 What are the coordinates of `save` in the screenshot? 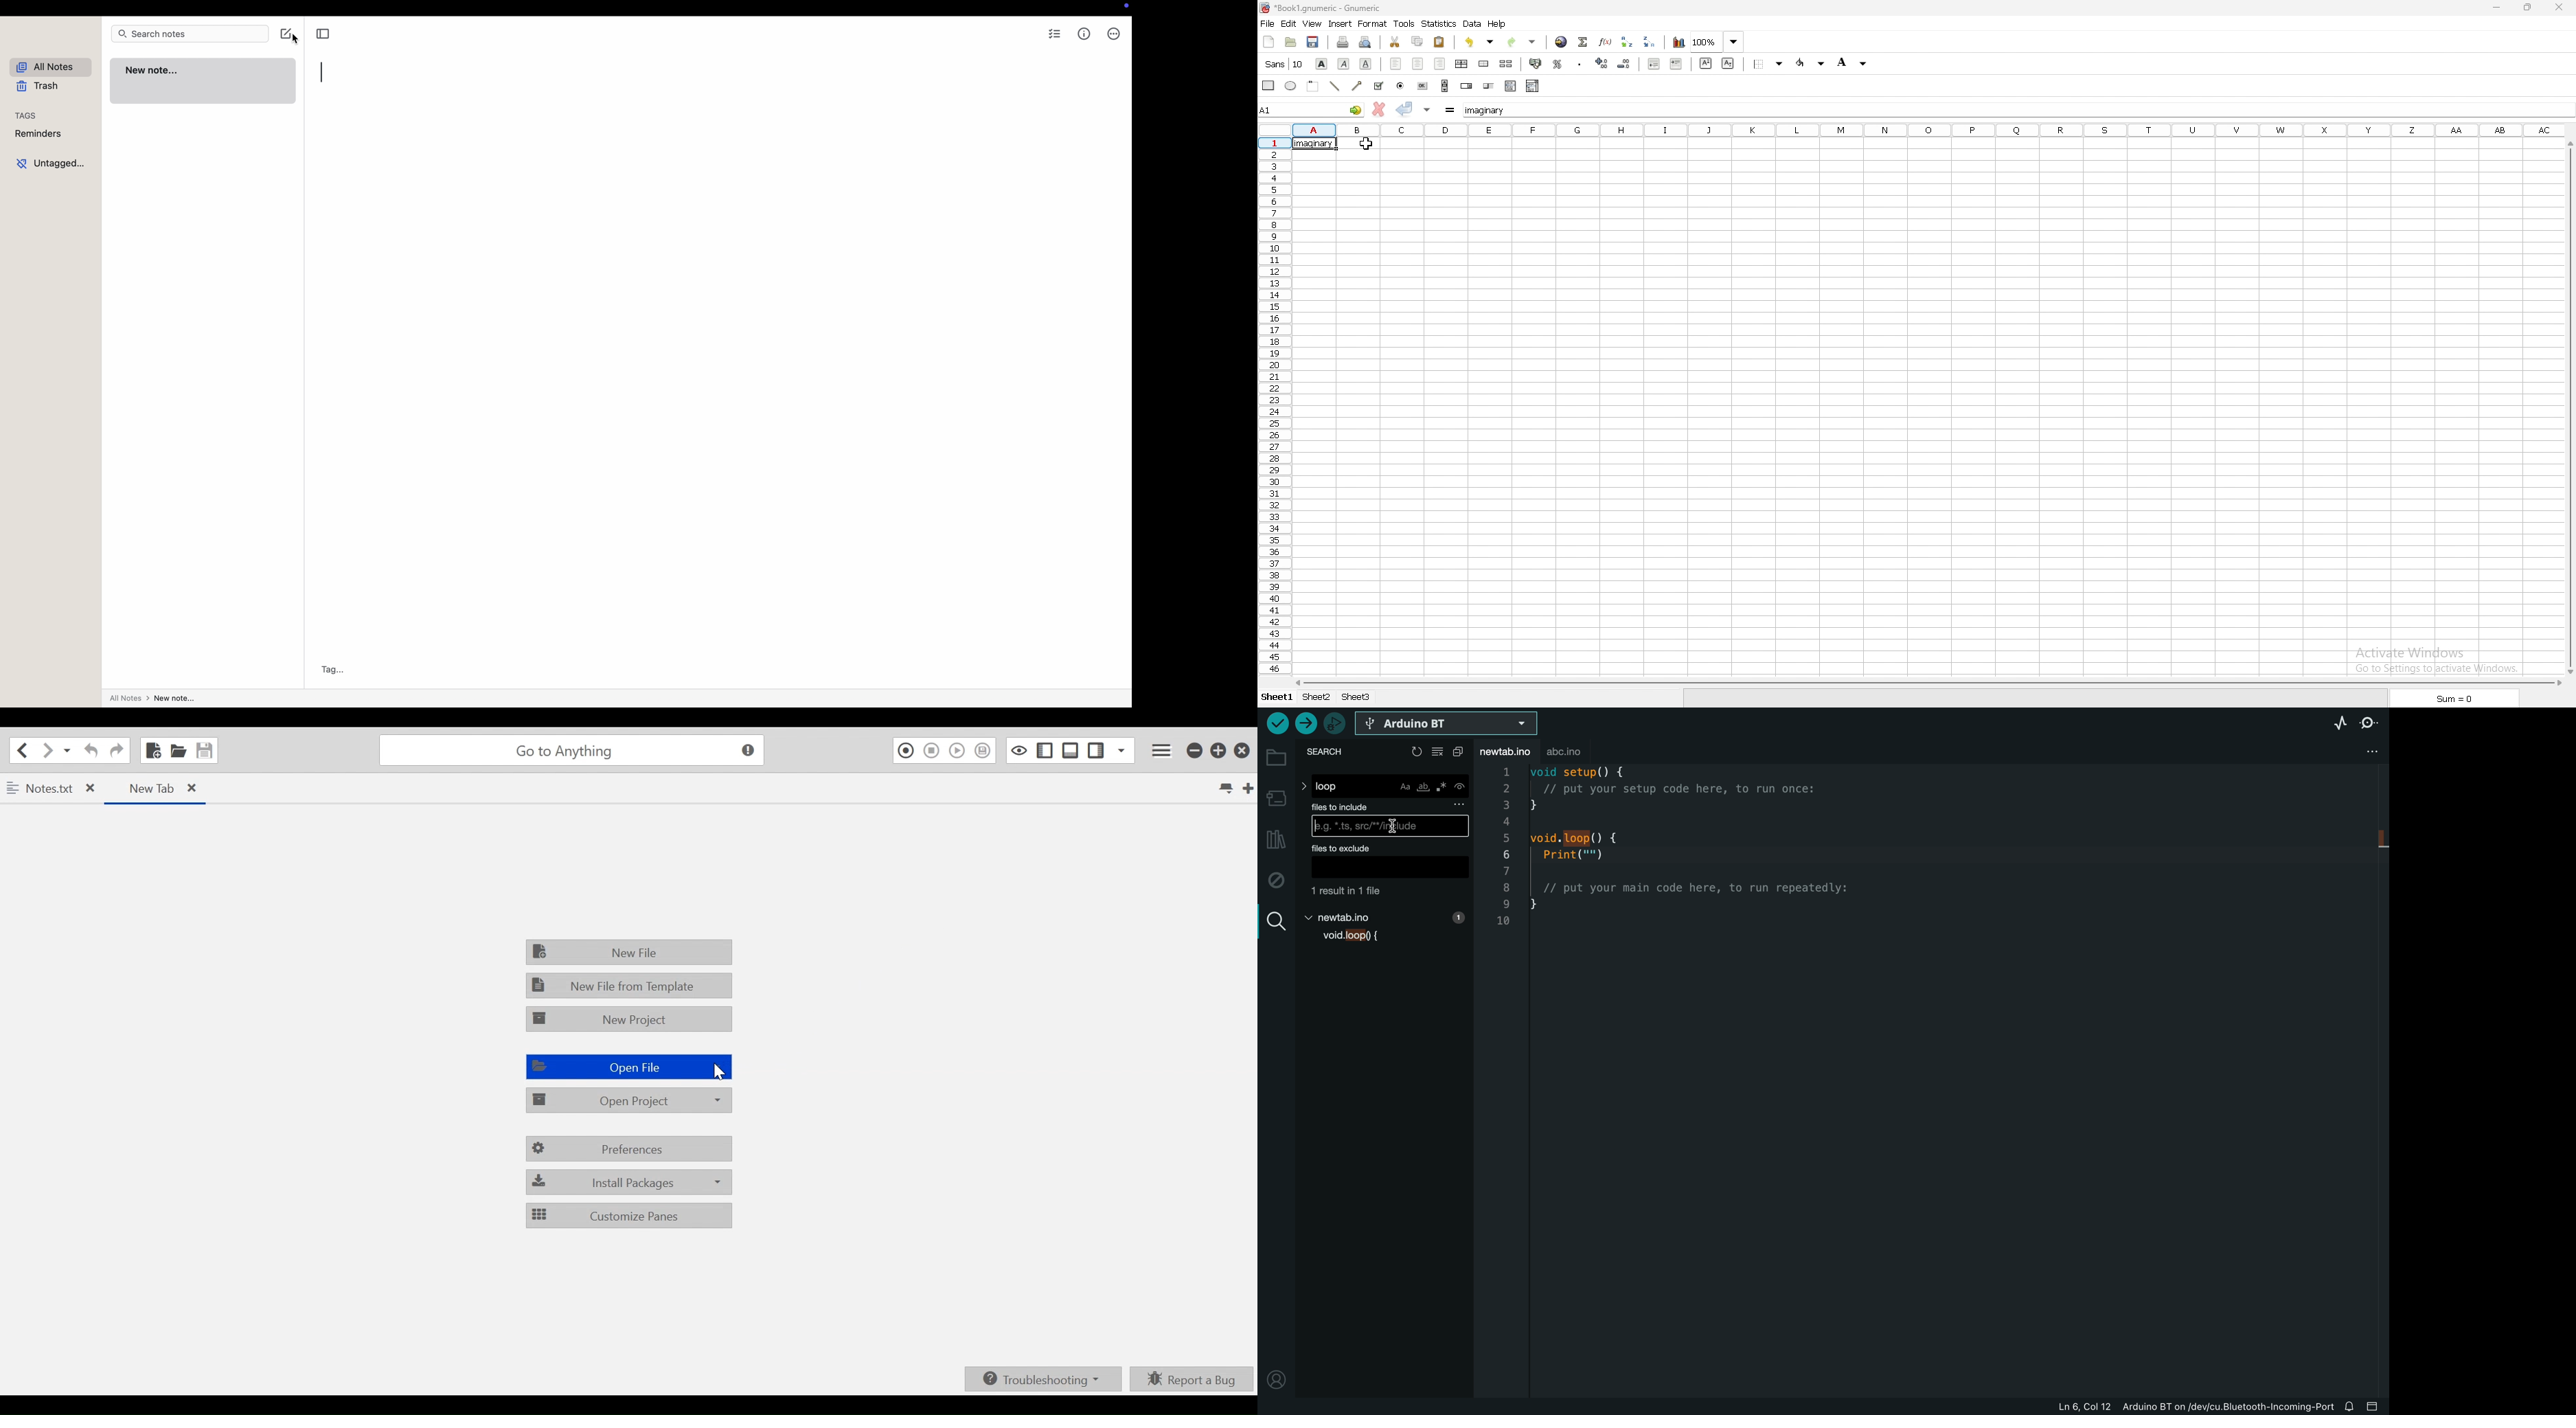 It's located at (1313, 43).